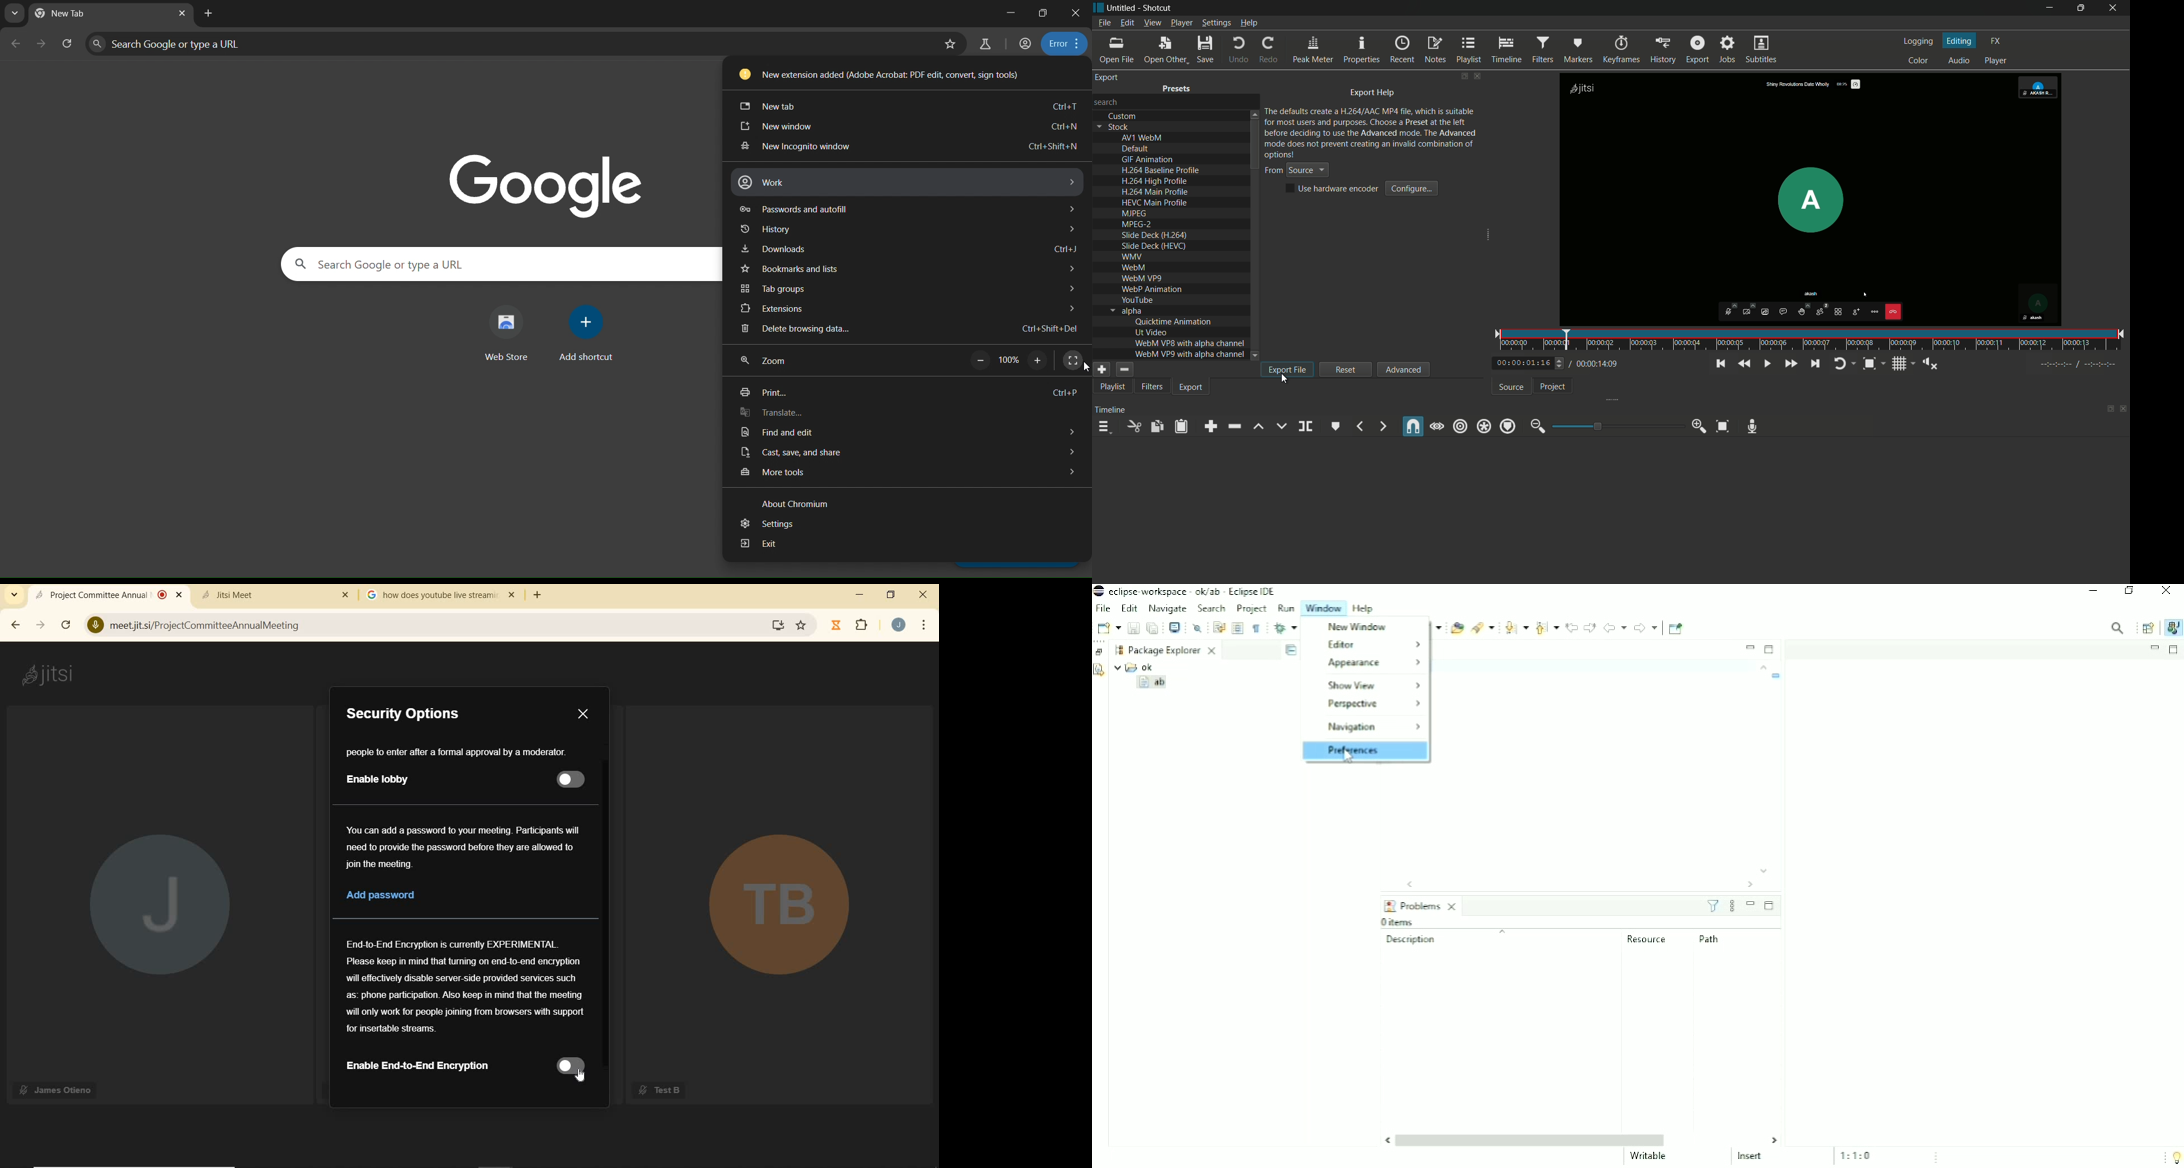  I want to click on playlist, so click(1114, 387).